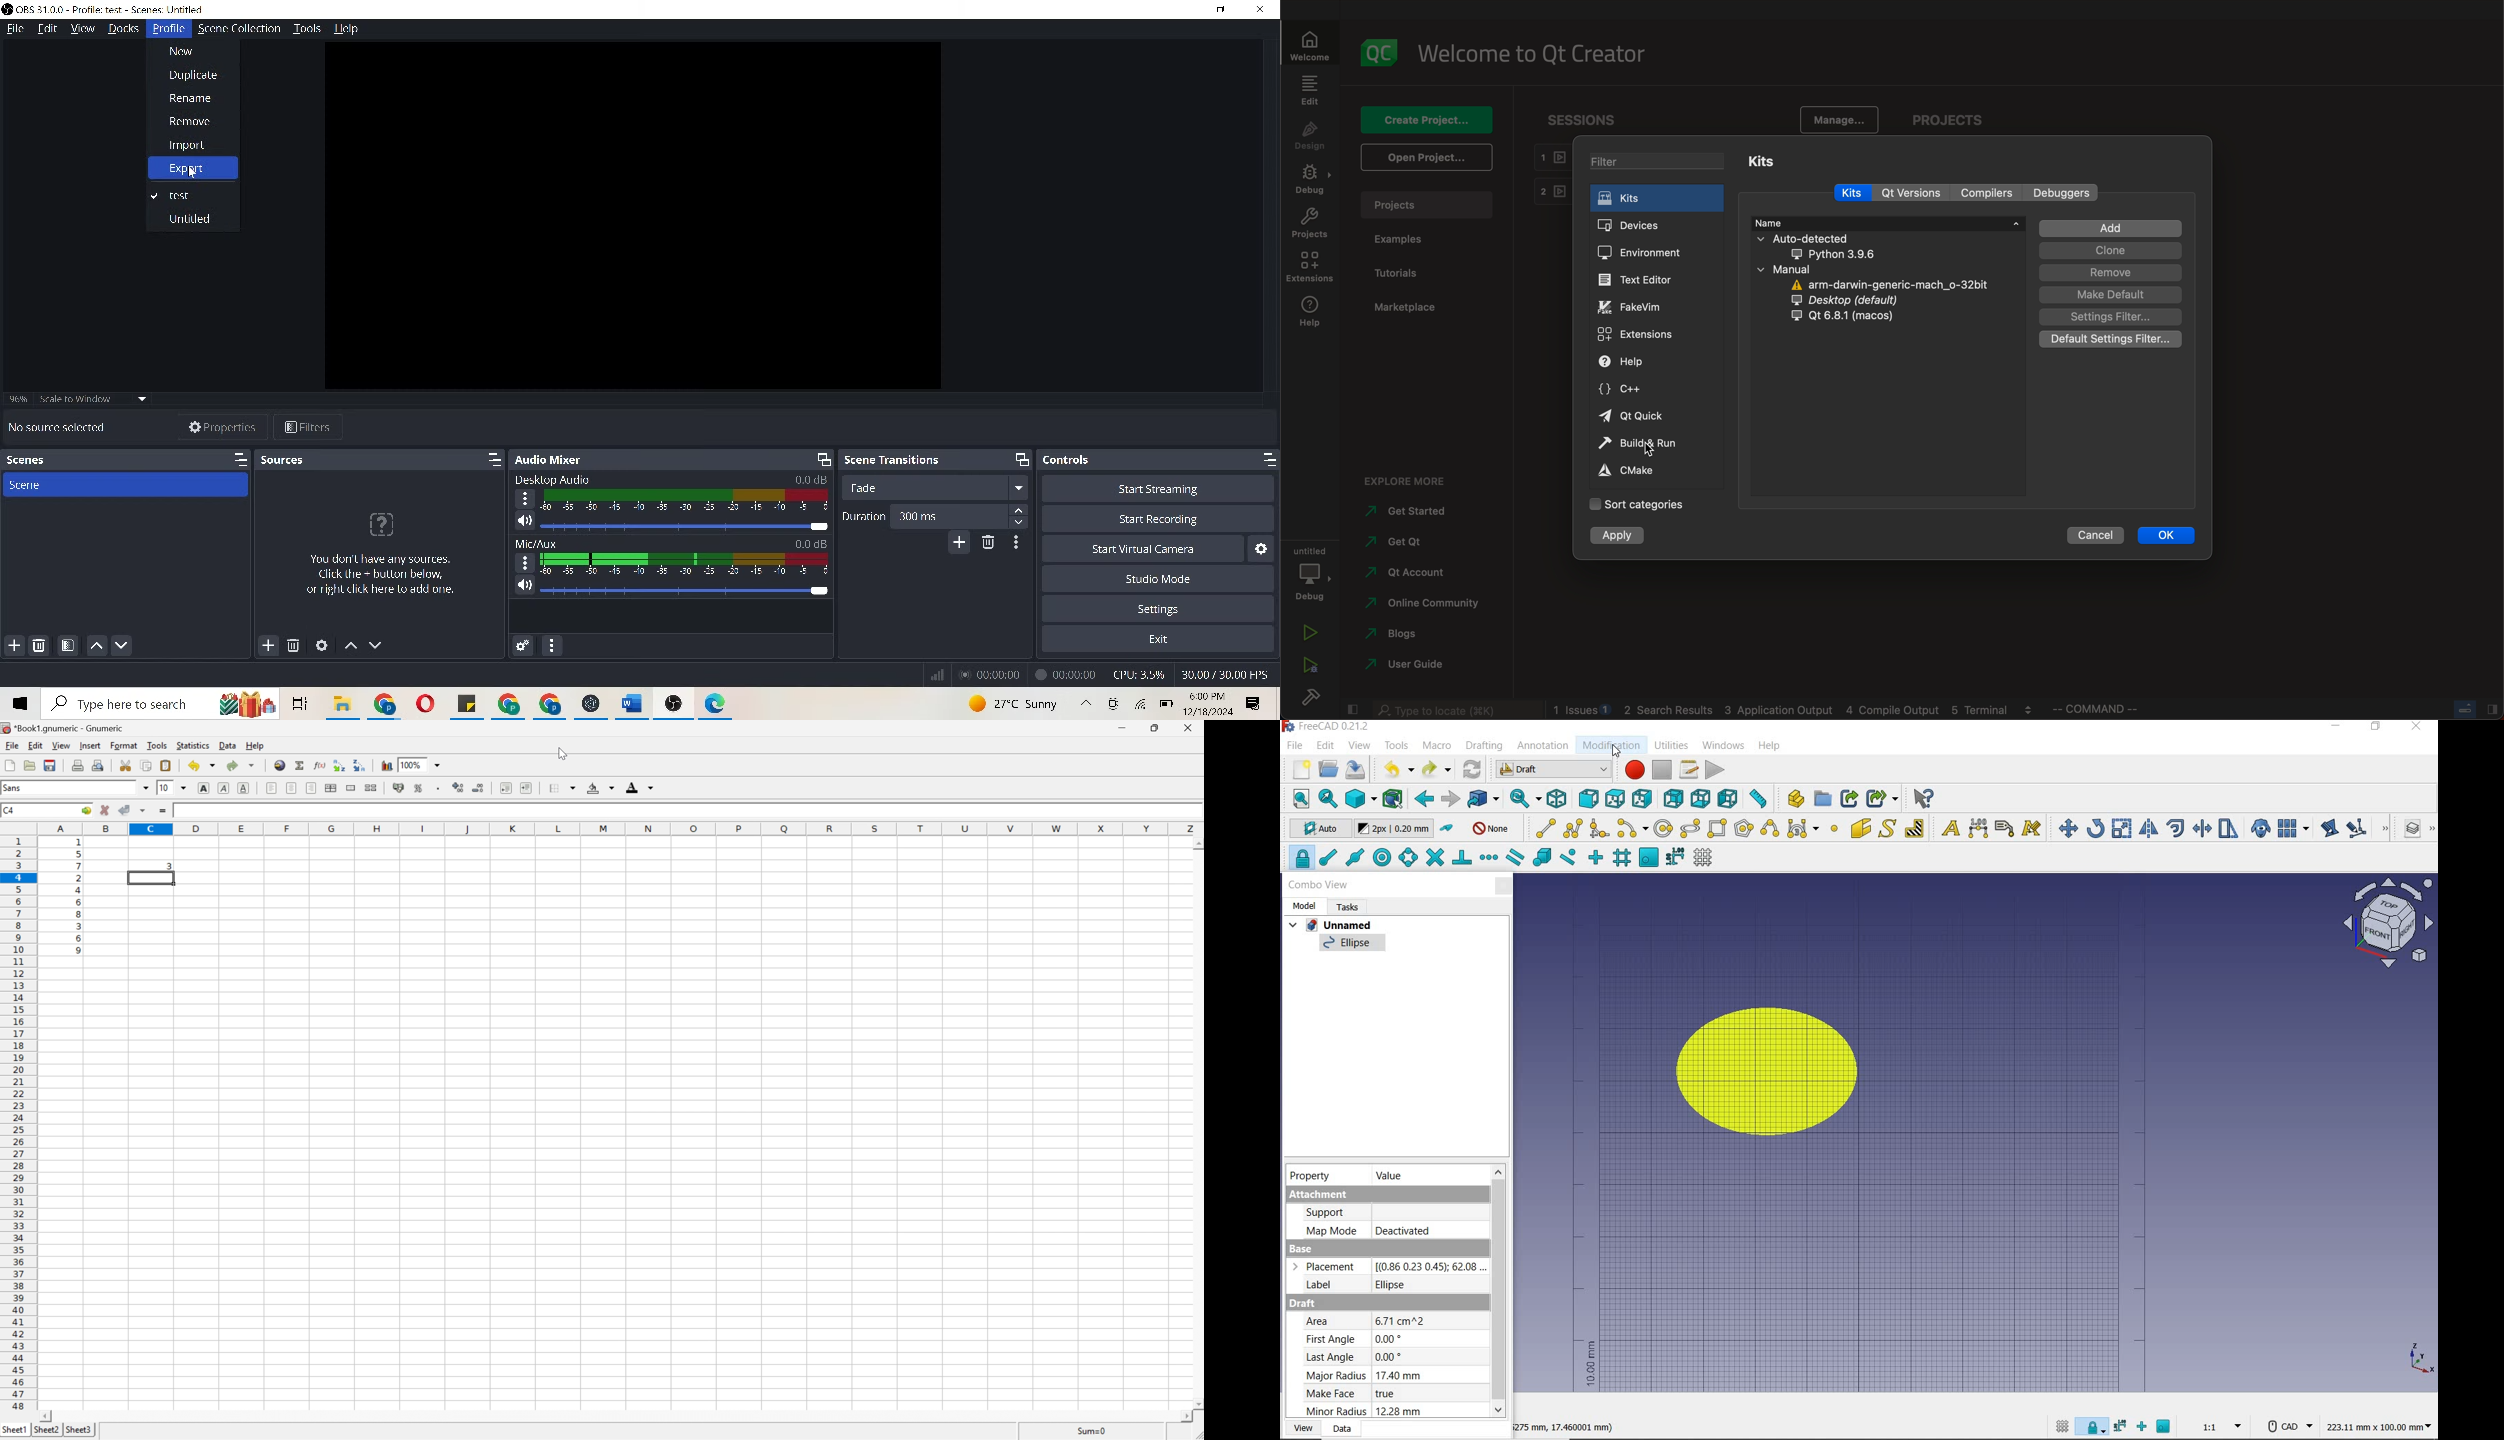  Describe the element at coordinates (2111, 295) in the screenshot. I see `default` at that location.